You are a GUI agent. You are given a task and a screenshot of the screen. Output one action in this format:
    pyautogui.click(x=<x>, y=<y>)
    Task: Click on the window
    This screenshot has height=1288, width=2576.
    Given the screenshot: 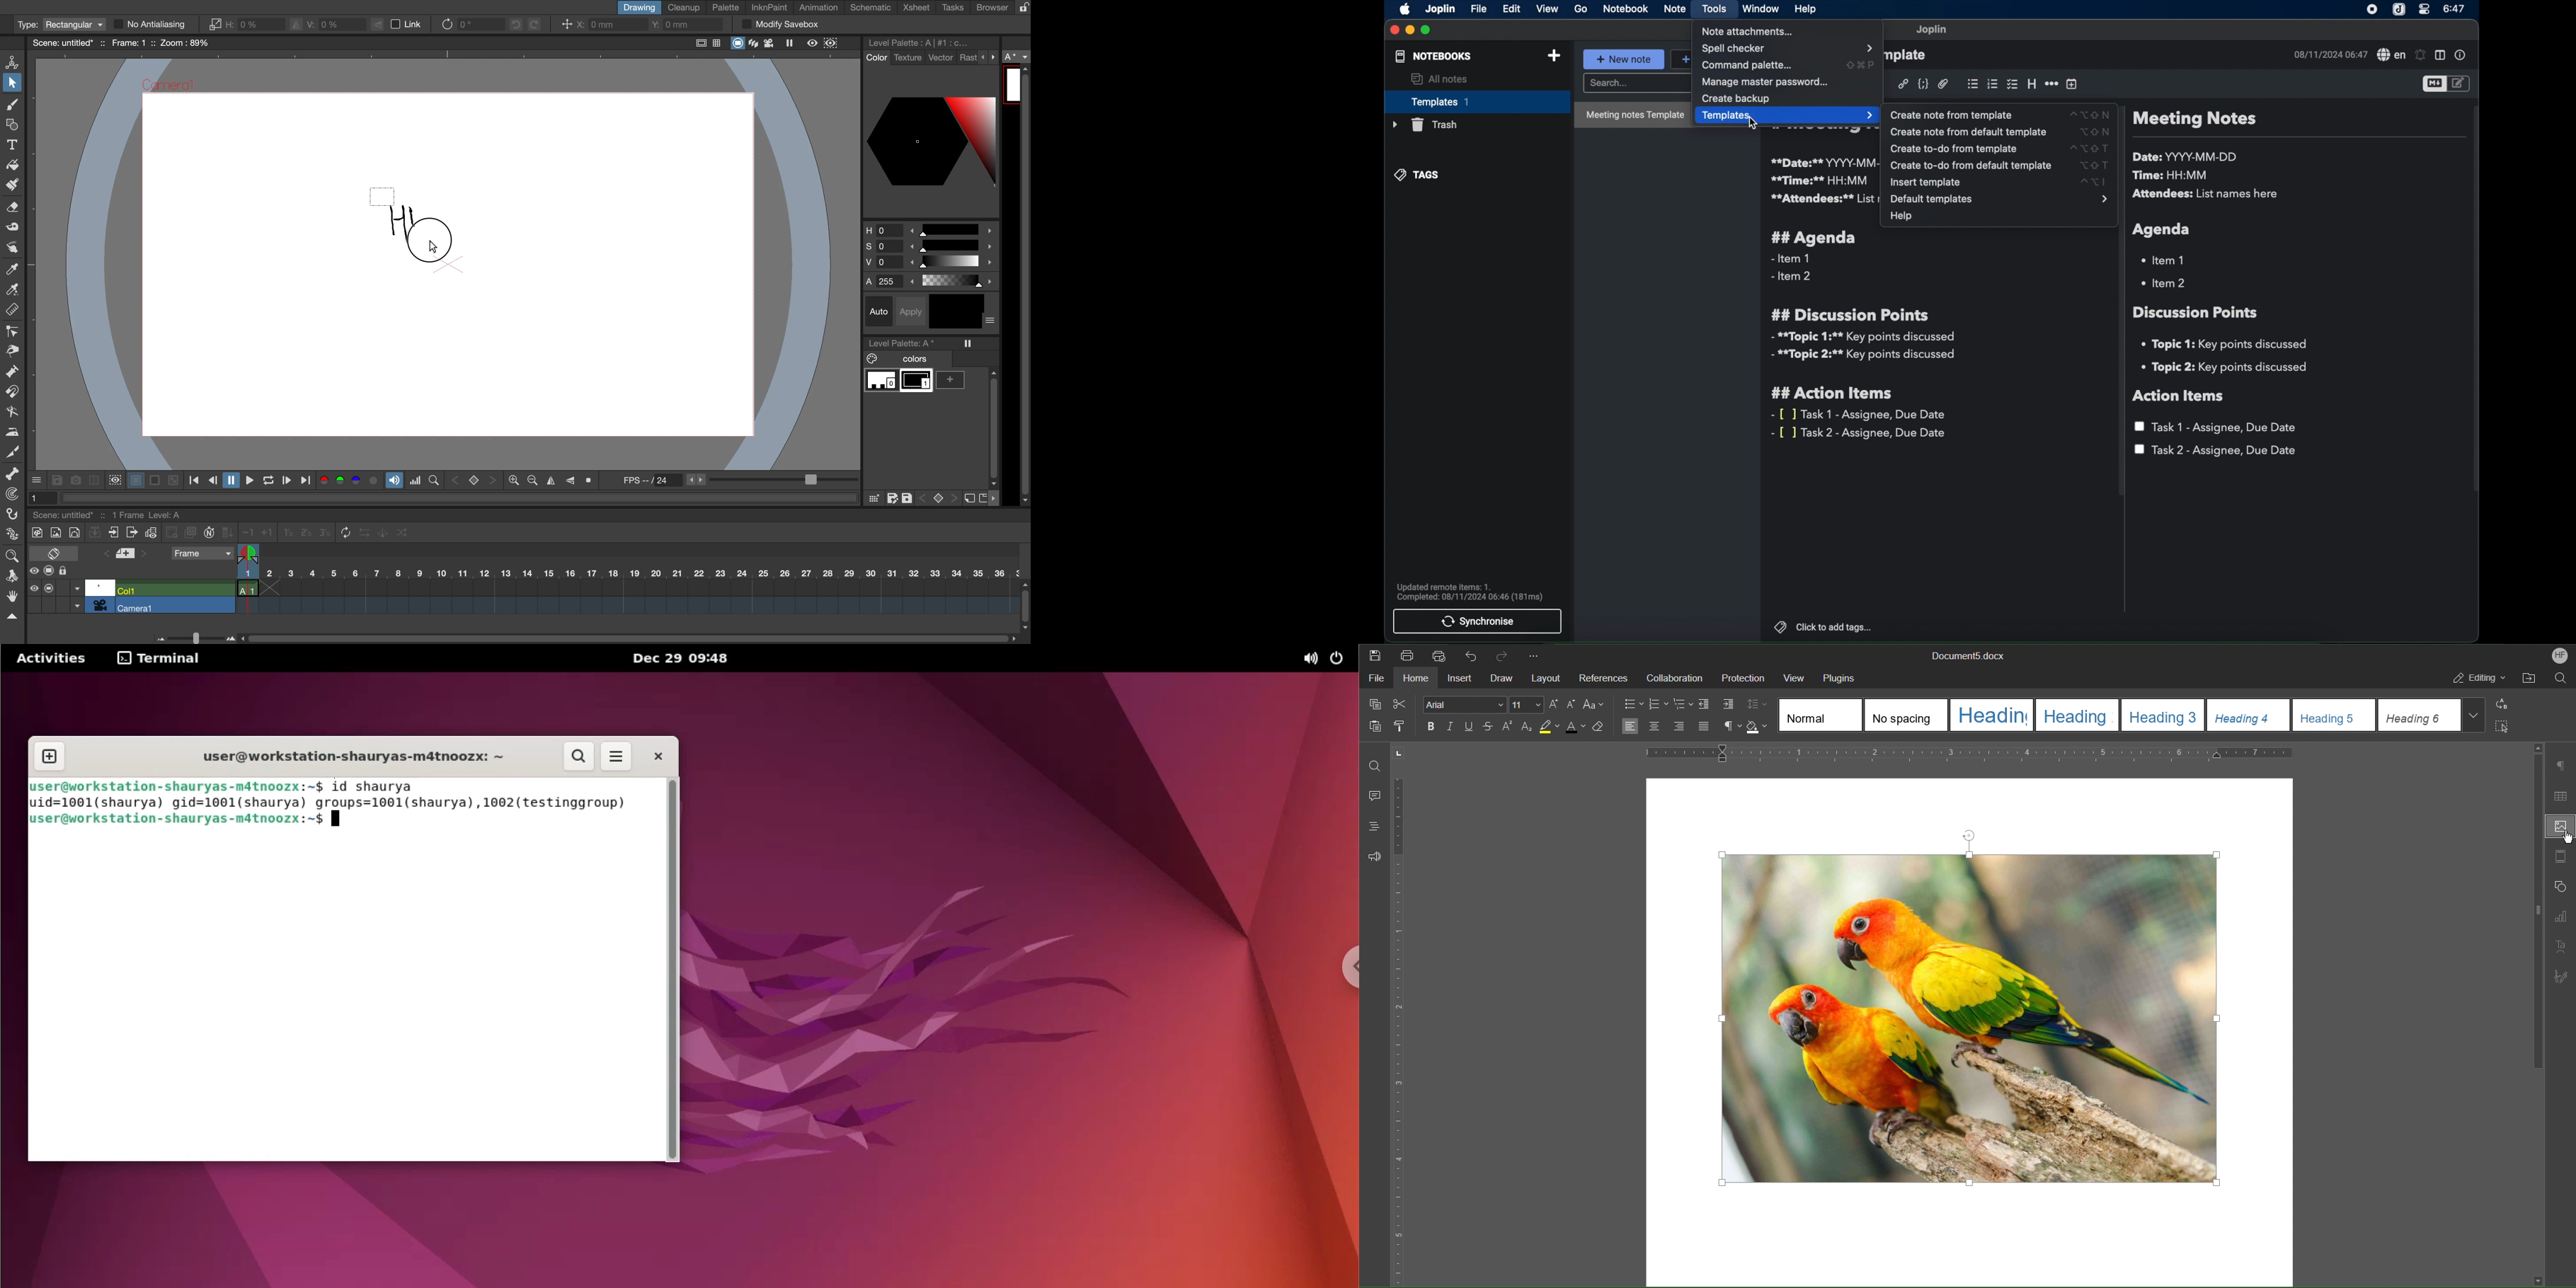 What is the action you would take?
    pyautogui.click(x=1761, y=10)
    